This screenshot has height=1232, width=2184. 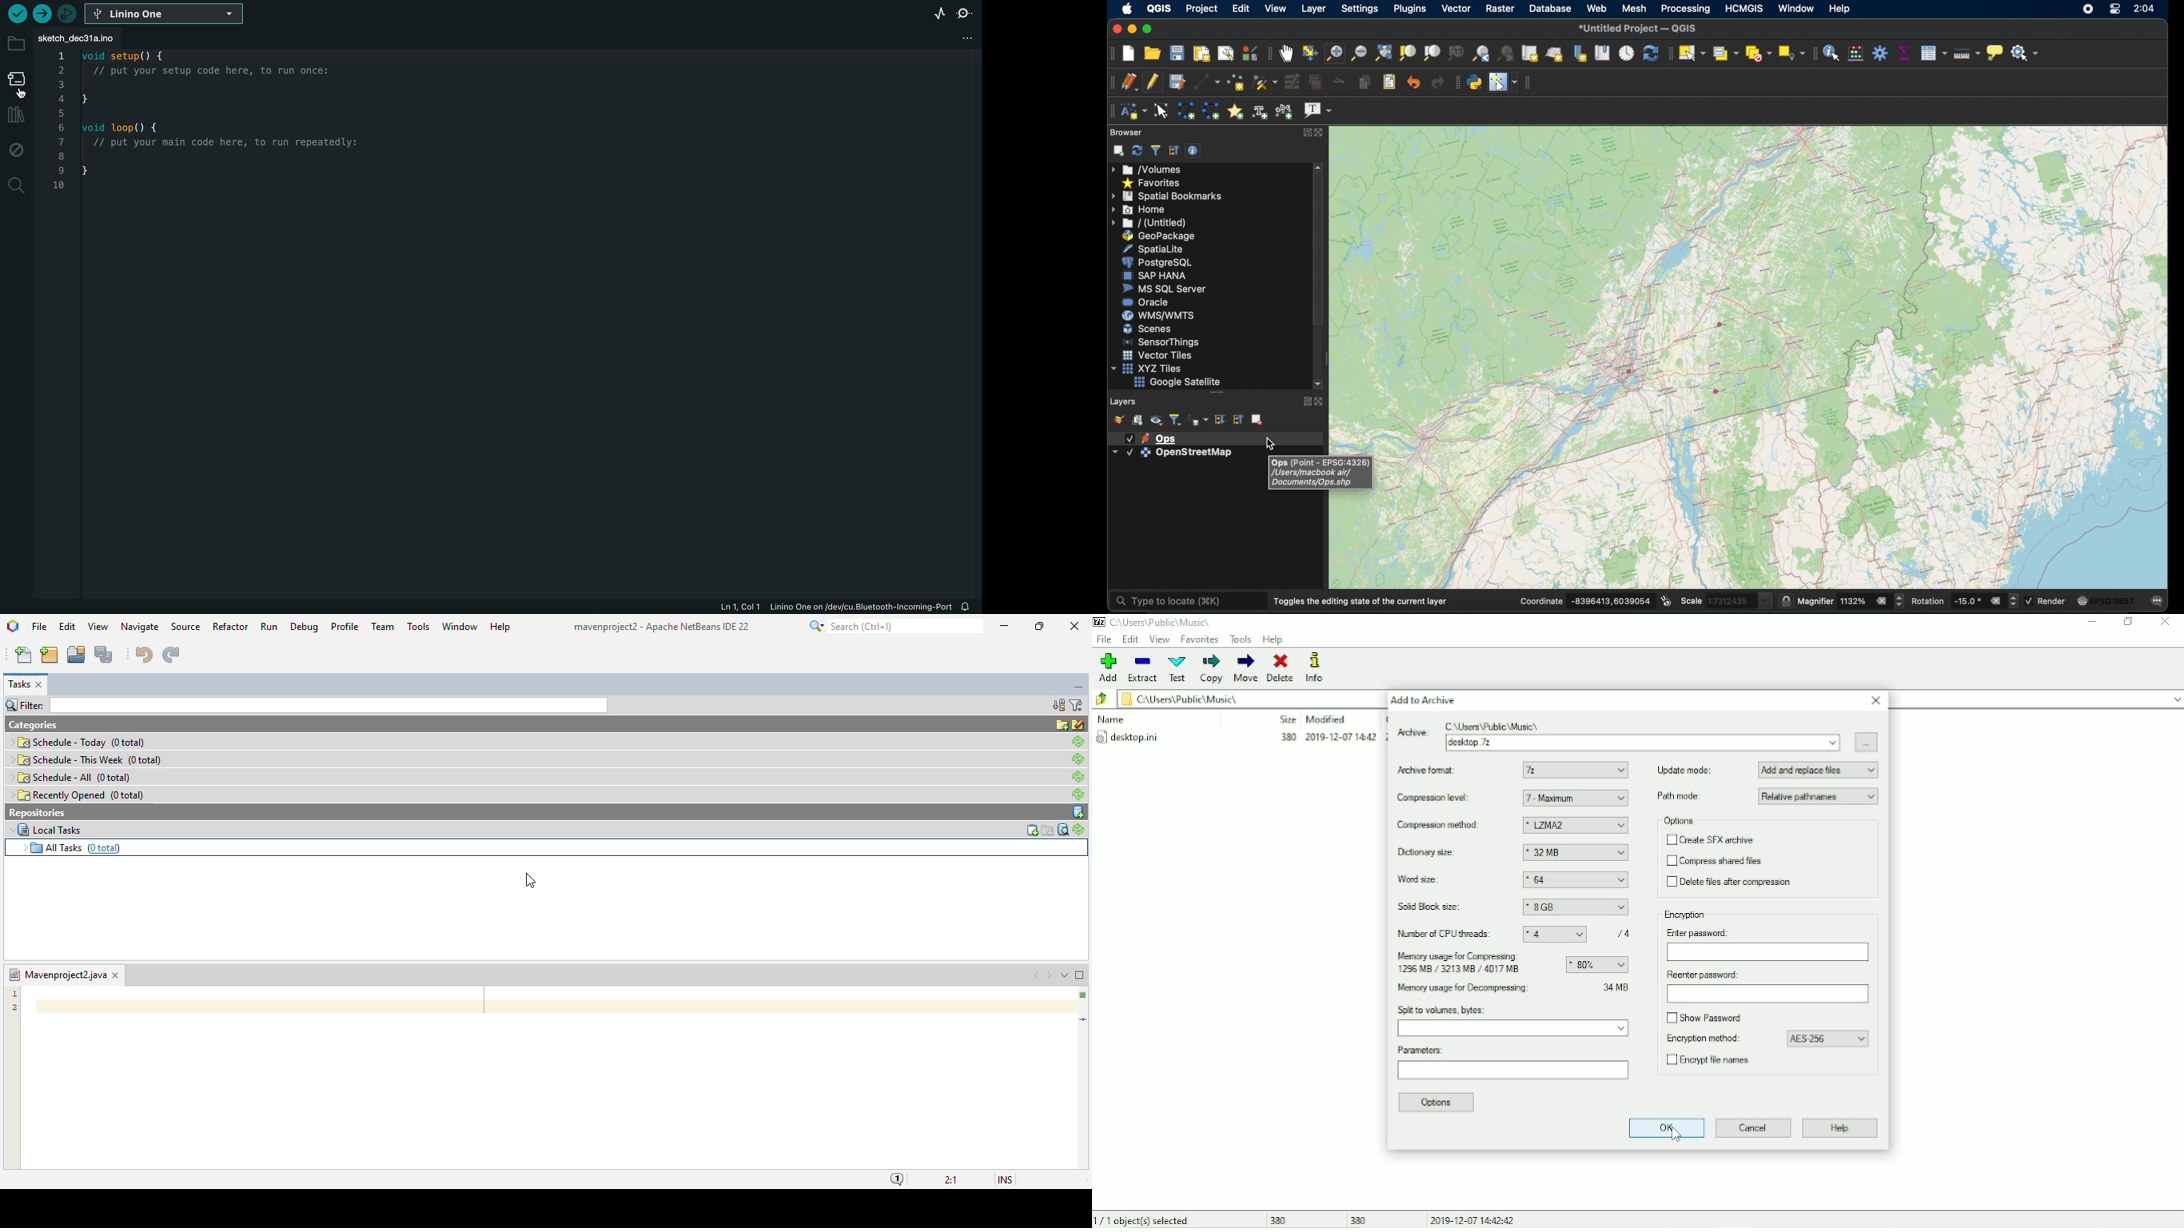 What do you see at coordinates (1274, 639) in the screenshot?
I see `Help` at bounding box center [1274, 639].